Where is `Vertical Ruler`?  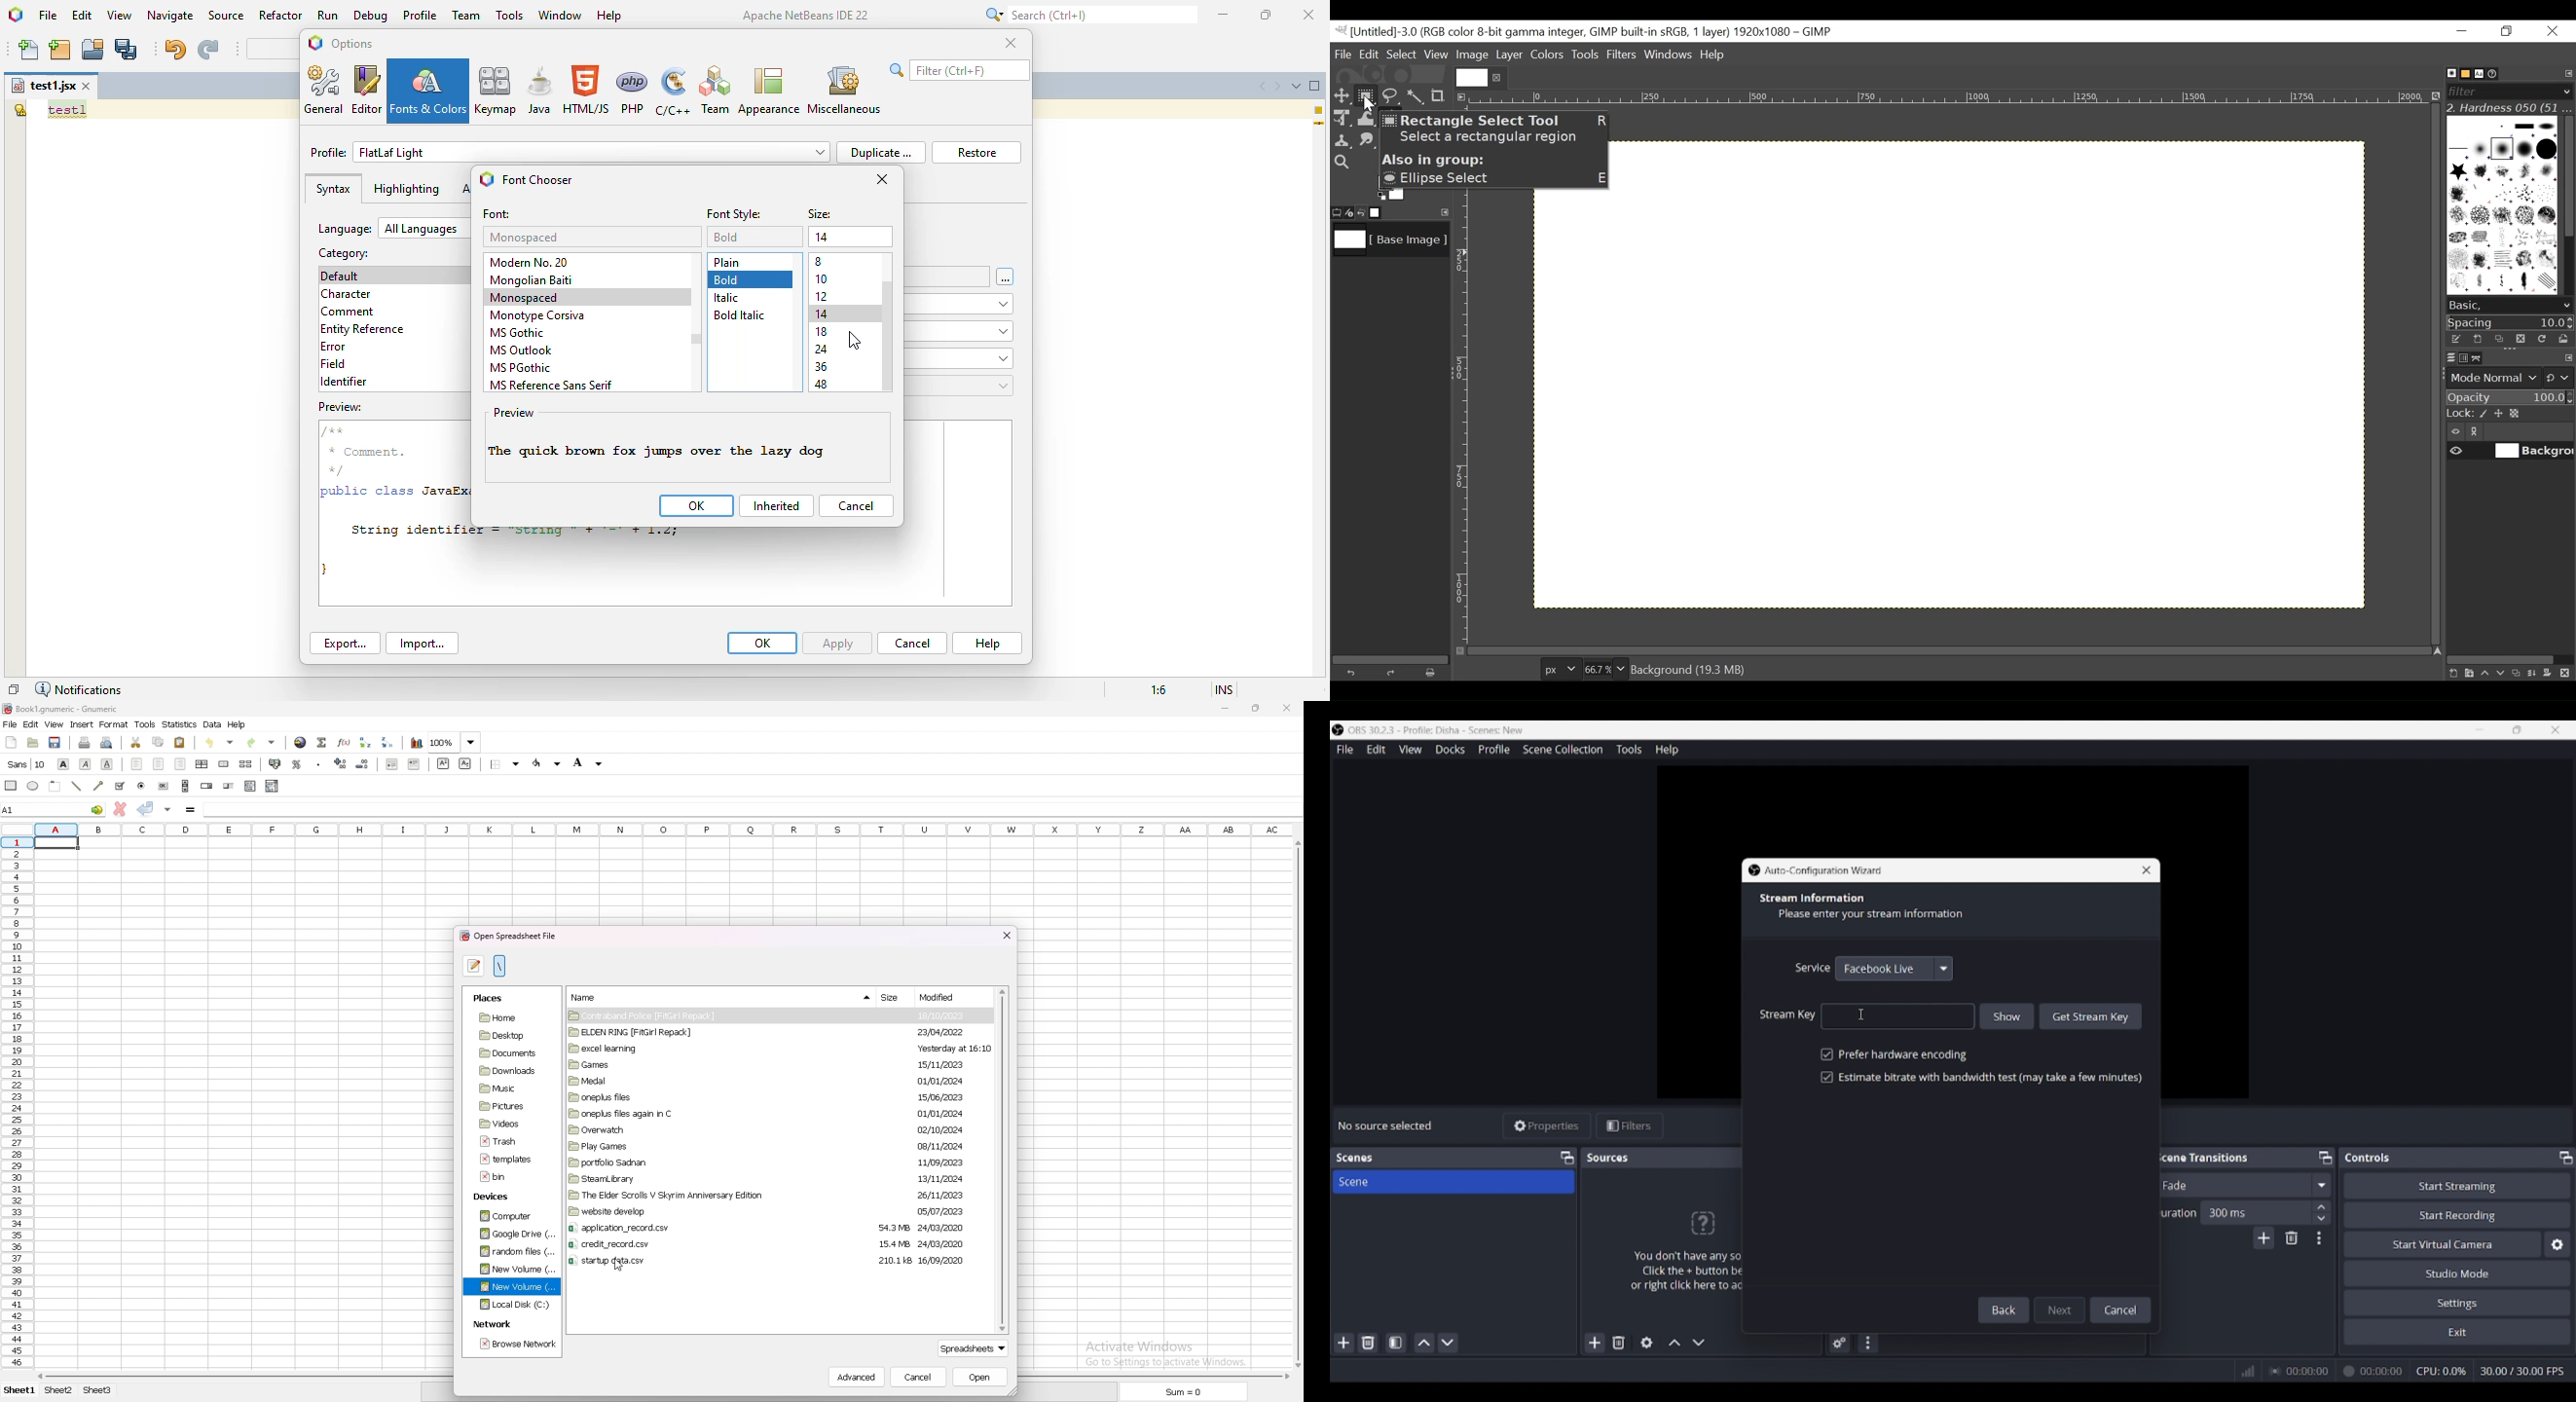 Vertical Ruler is located at coordinates (1462, 423).